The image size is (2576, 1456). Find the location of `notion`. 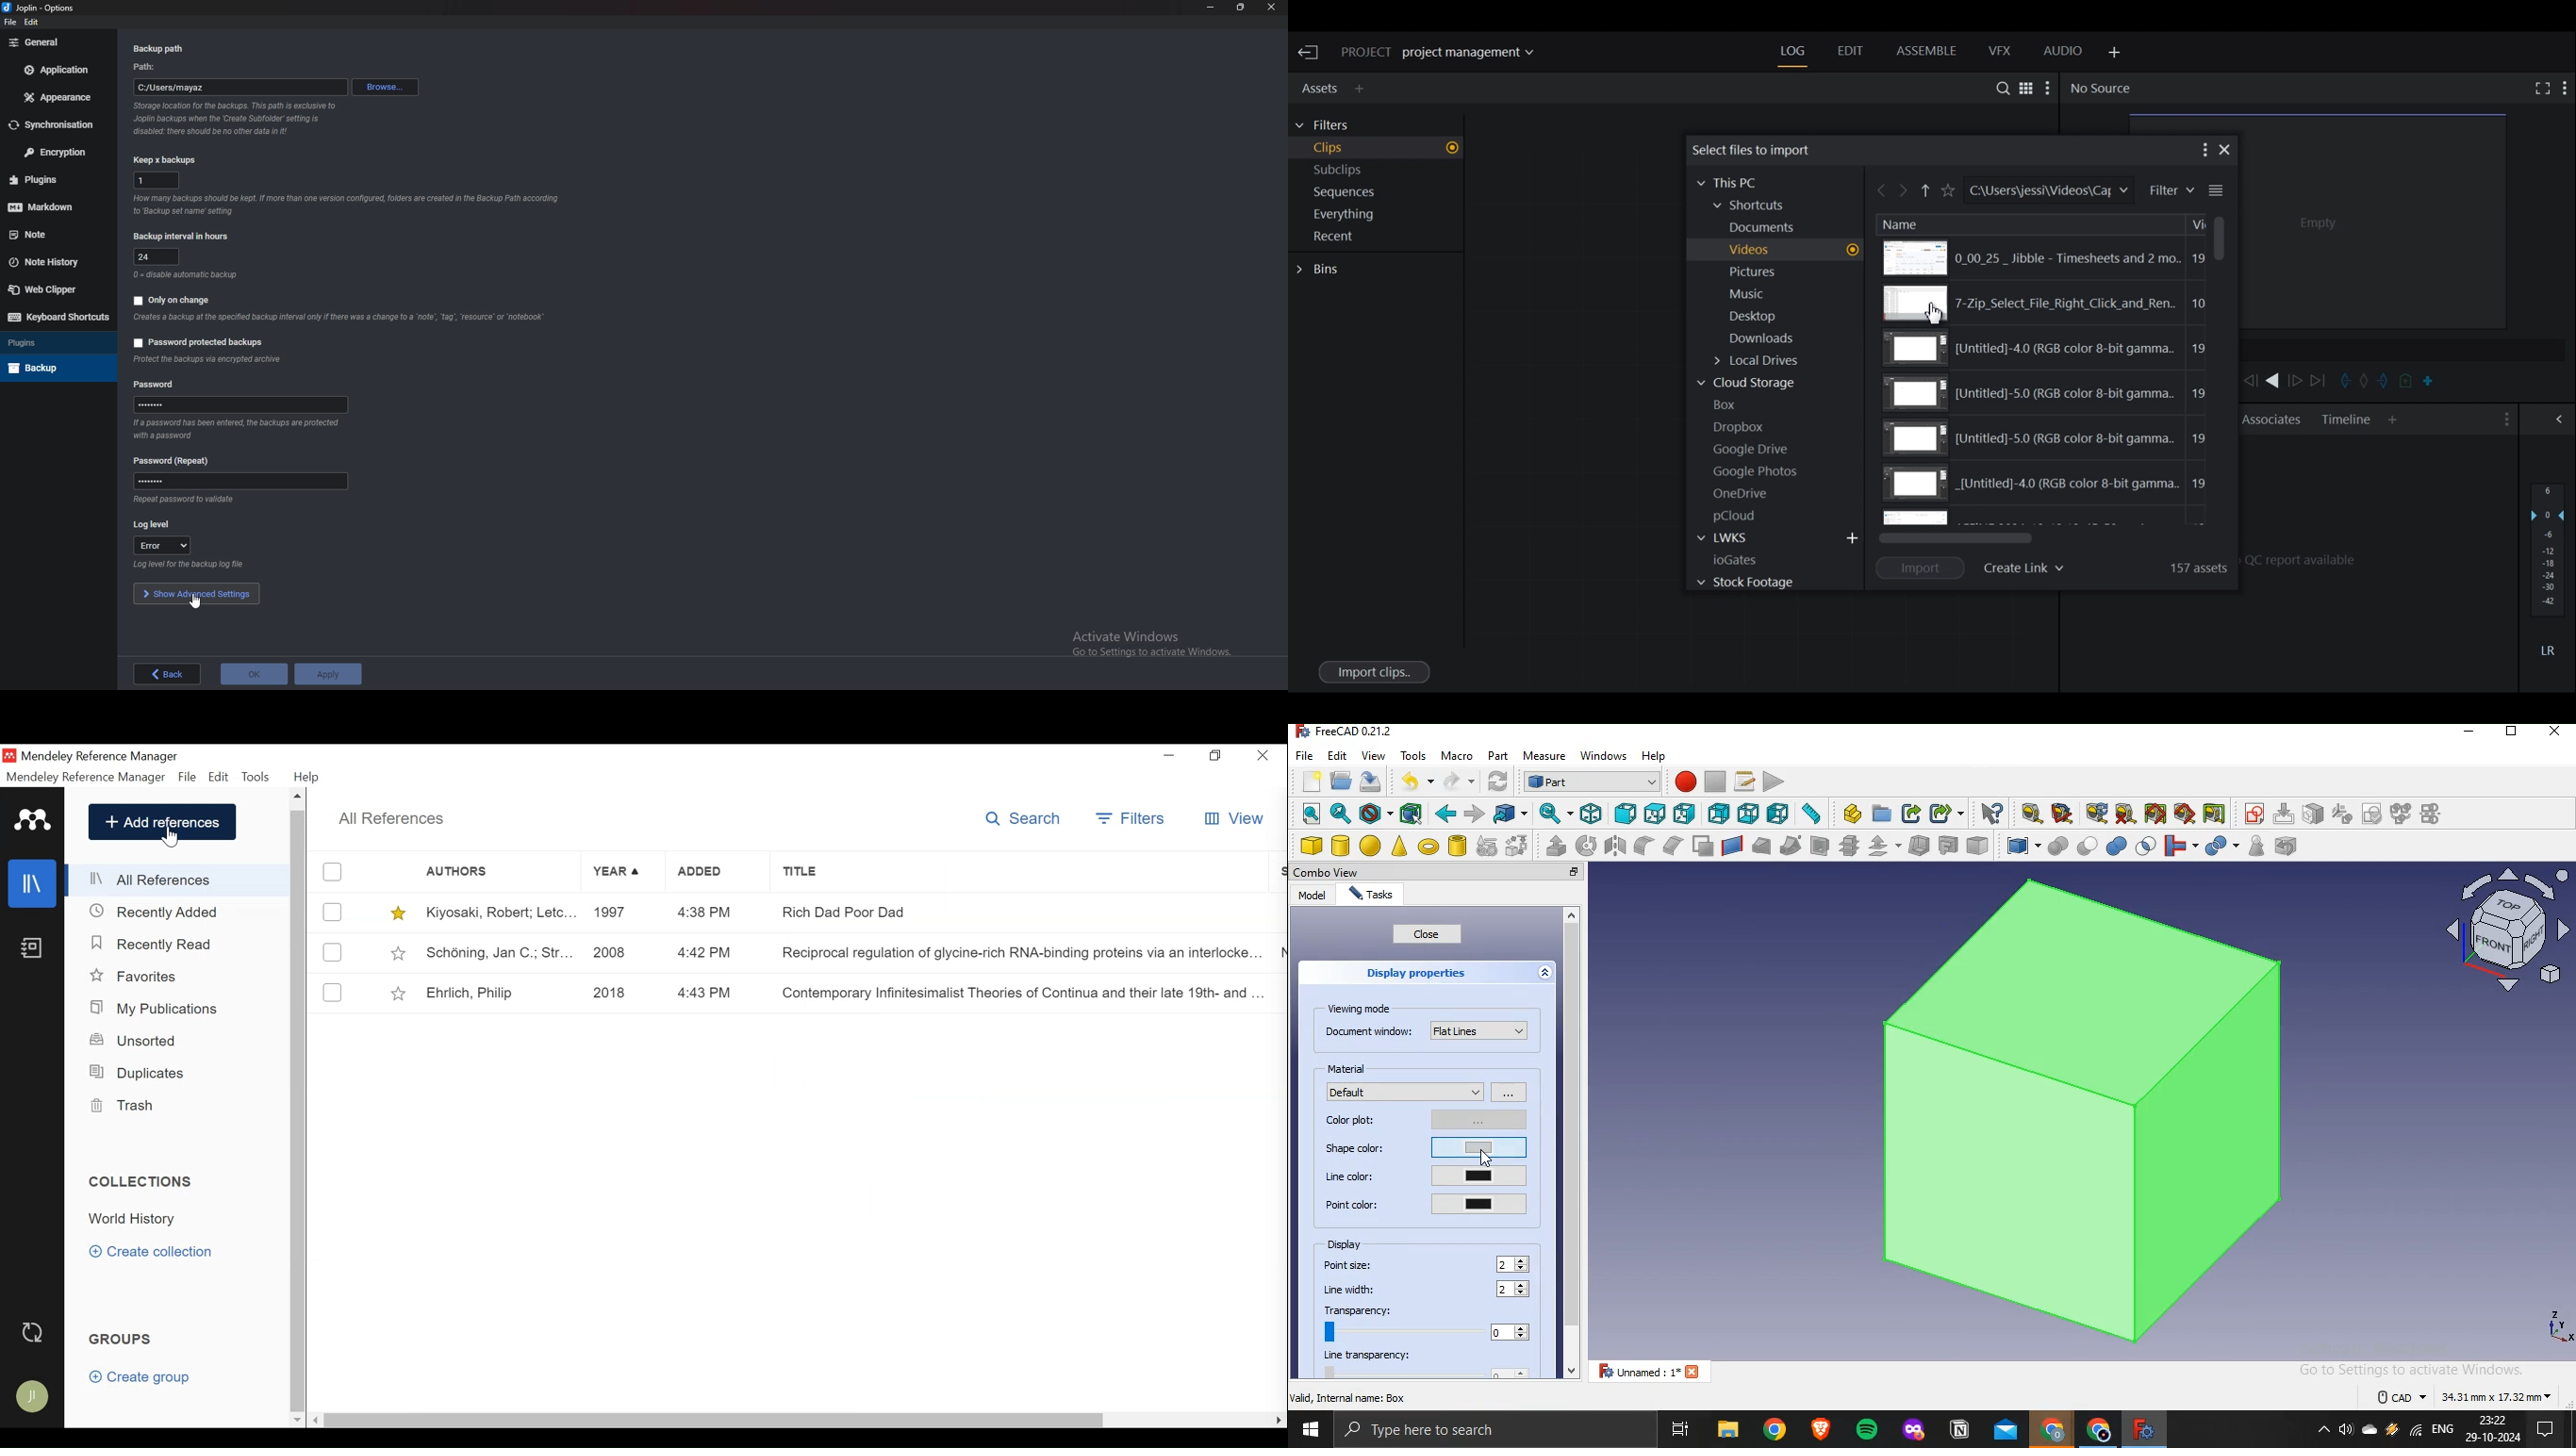

notion is located at coordinates (1960, 1431).